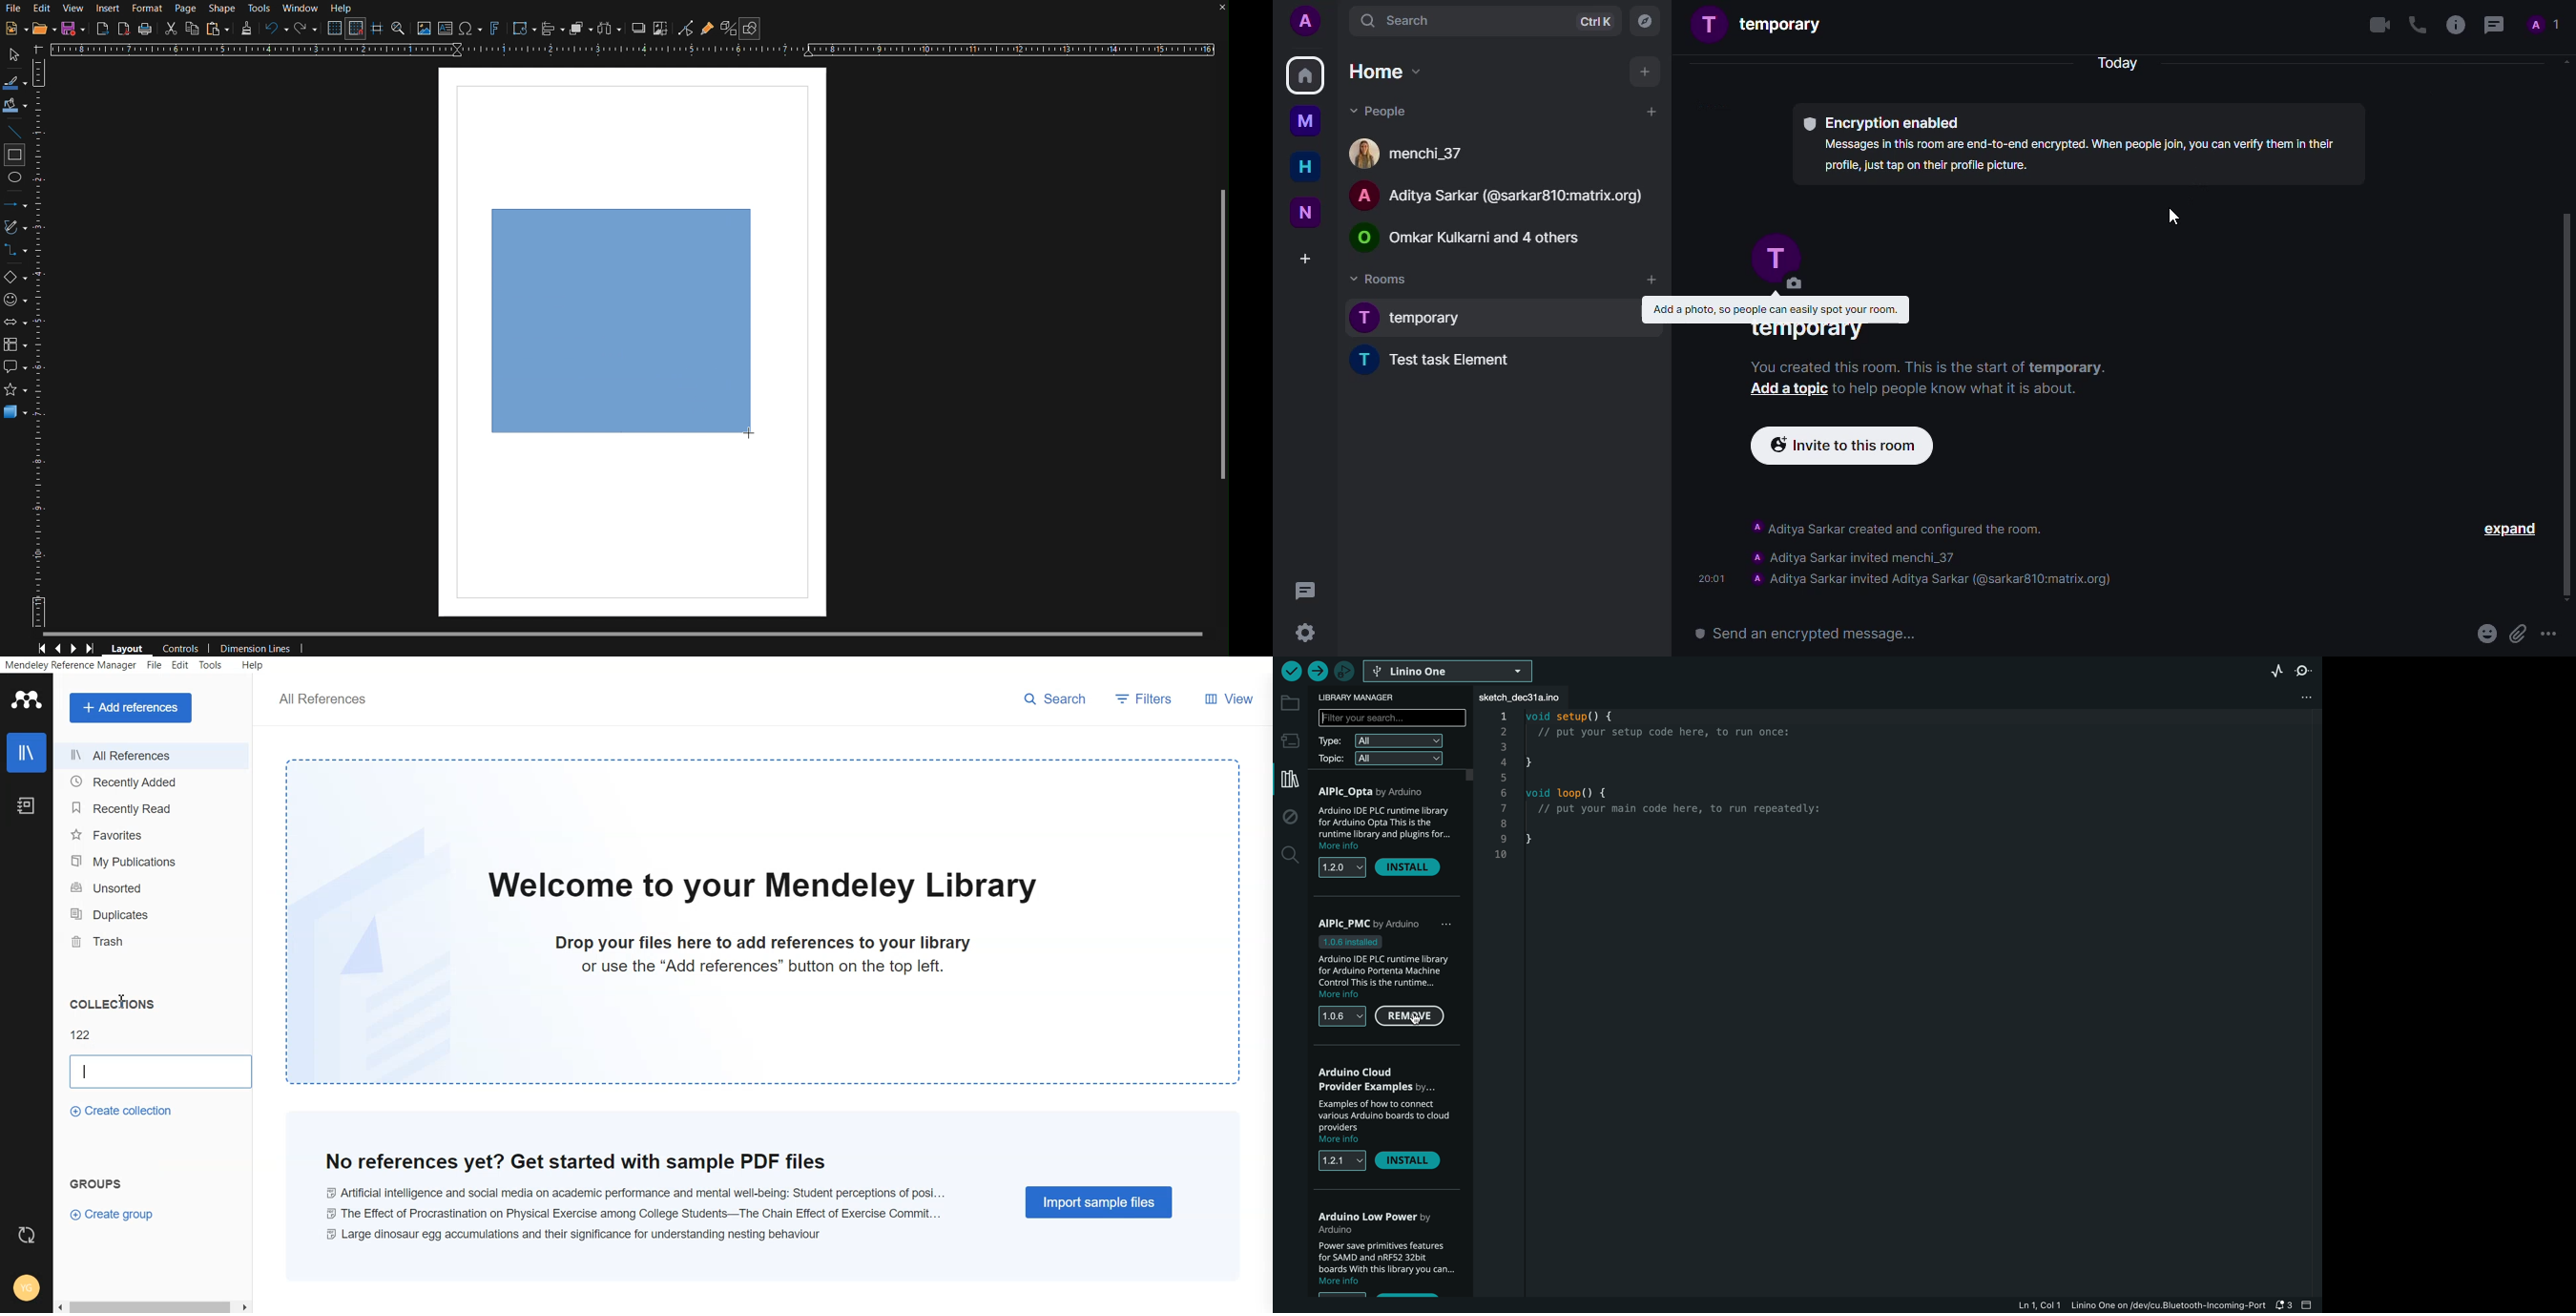 The image size is (2576, 1316). Describe the element at coordinates (766, 967) in the screenshot. I see `or use the "Add references" button on the top left.` at that location.